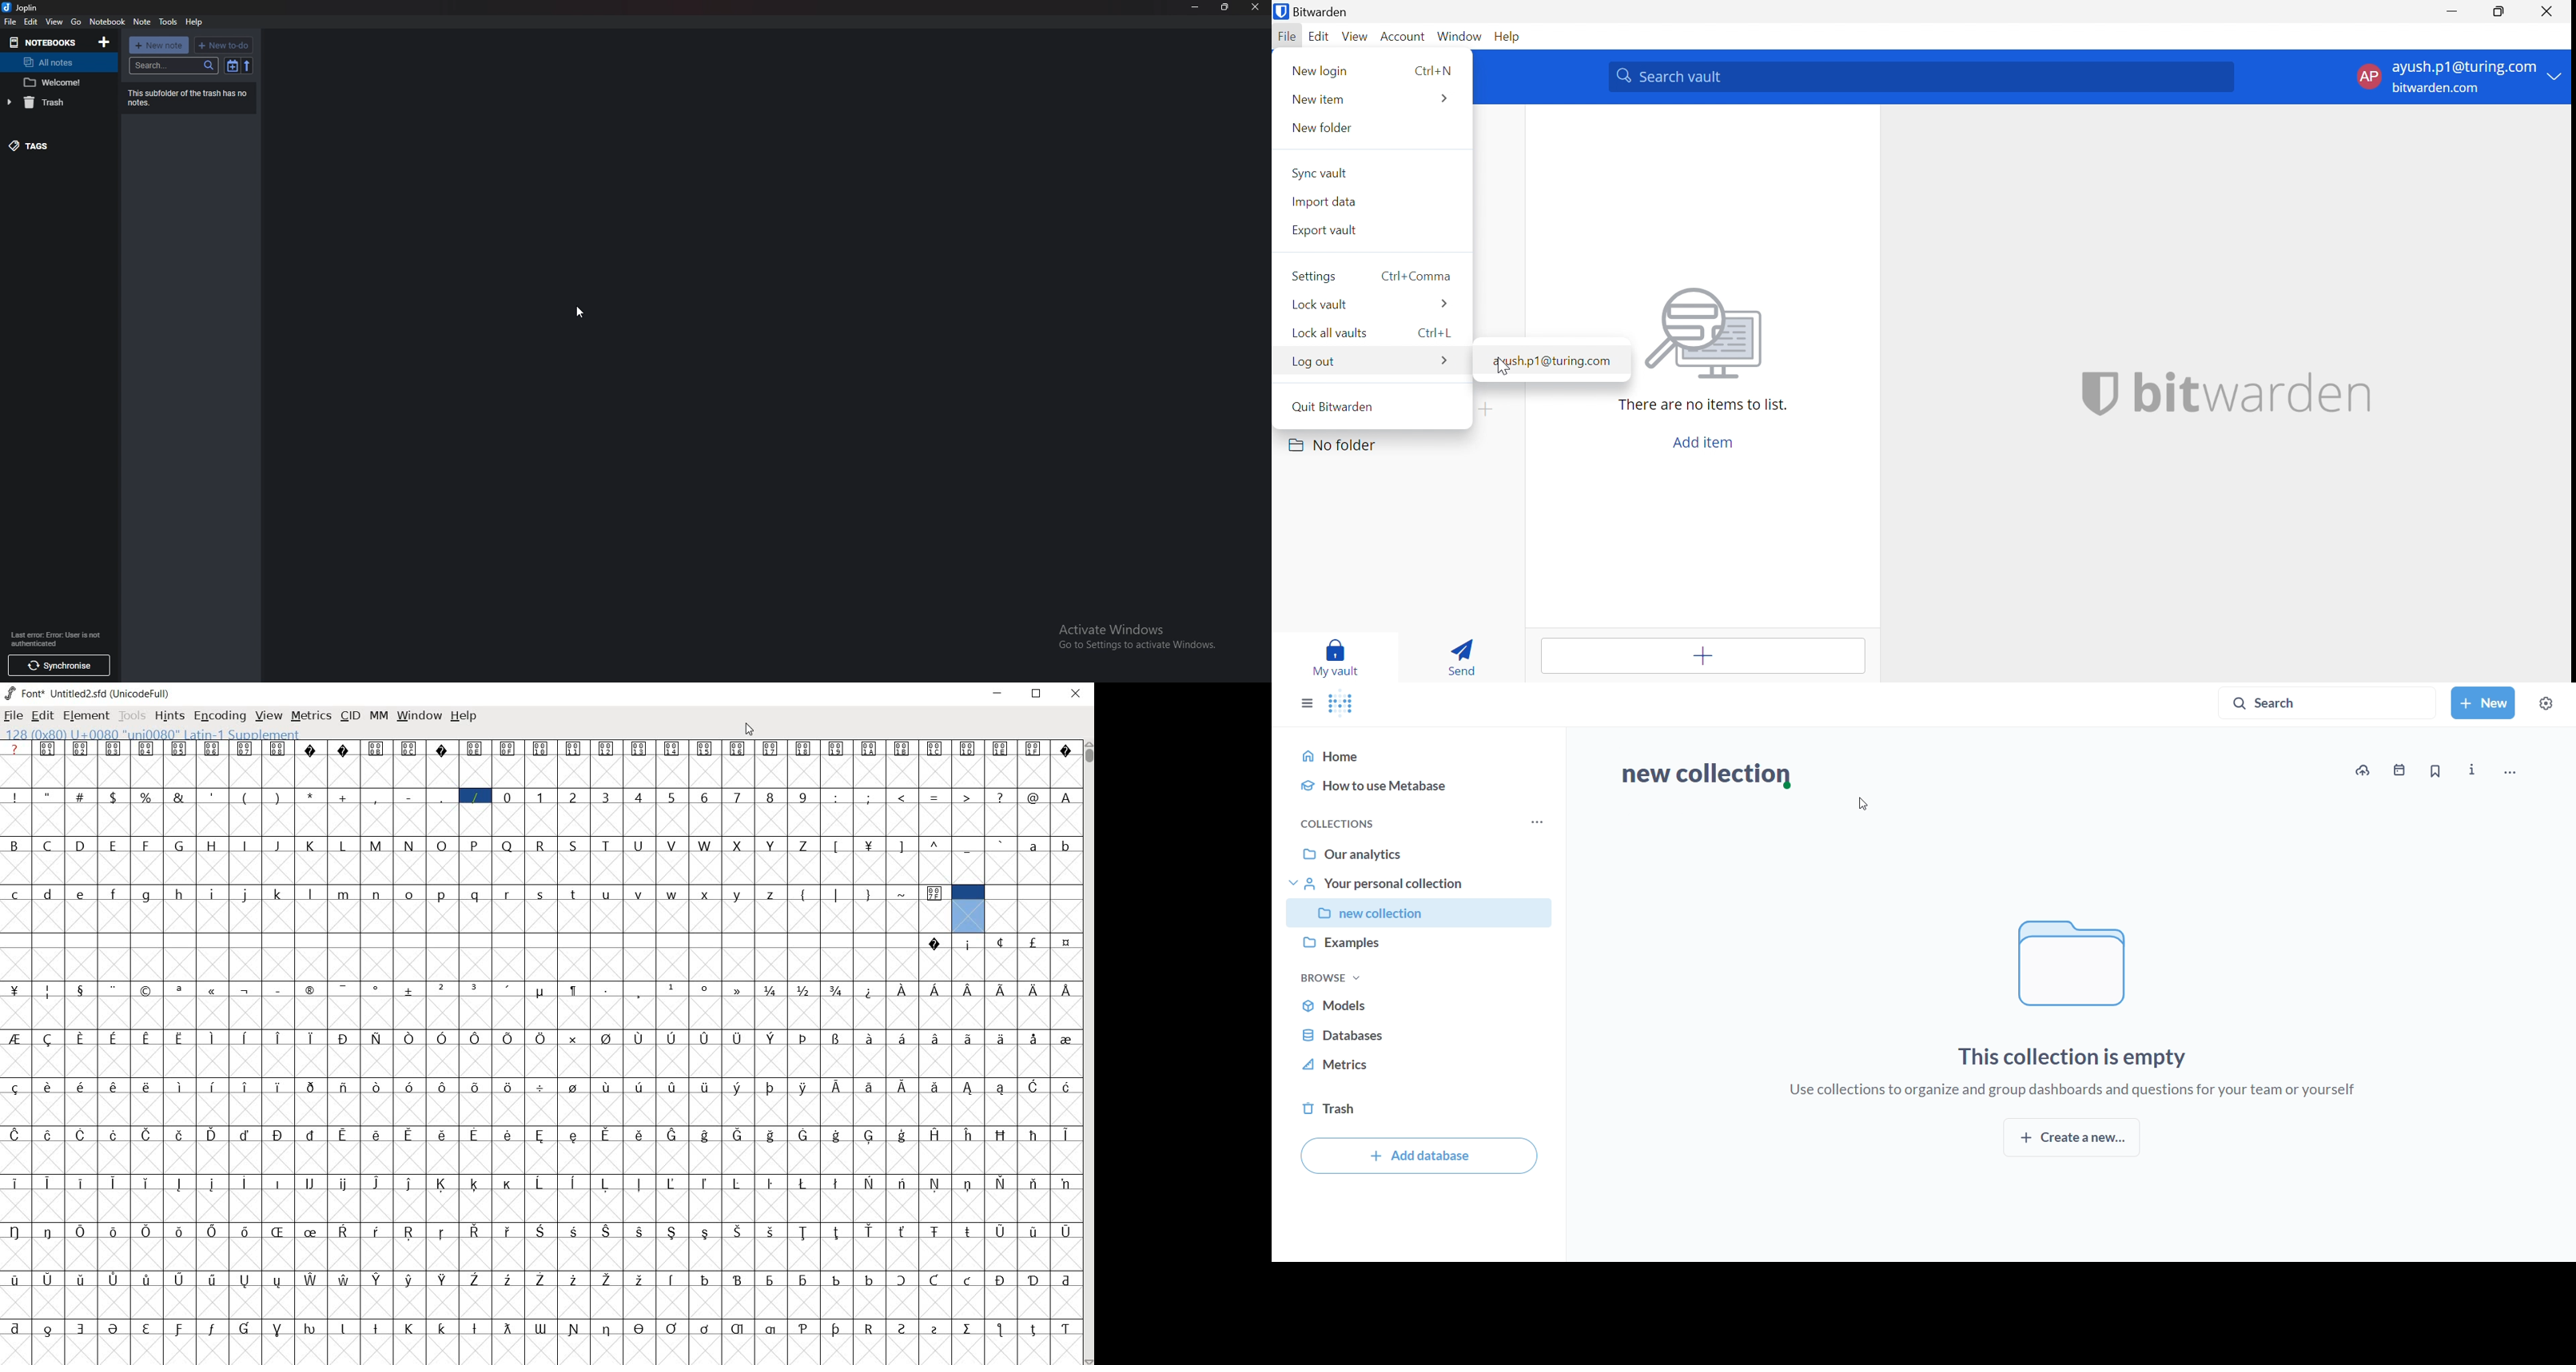 Image resolution: width=2576 pixels, height=1372 pixels. Describe the element at coordinates (441, 748) in the screenshot. I see `Symbol` at that location.